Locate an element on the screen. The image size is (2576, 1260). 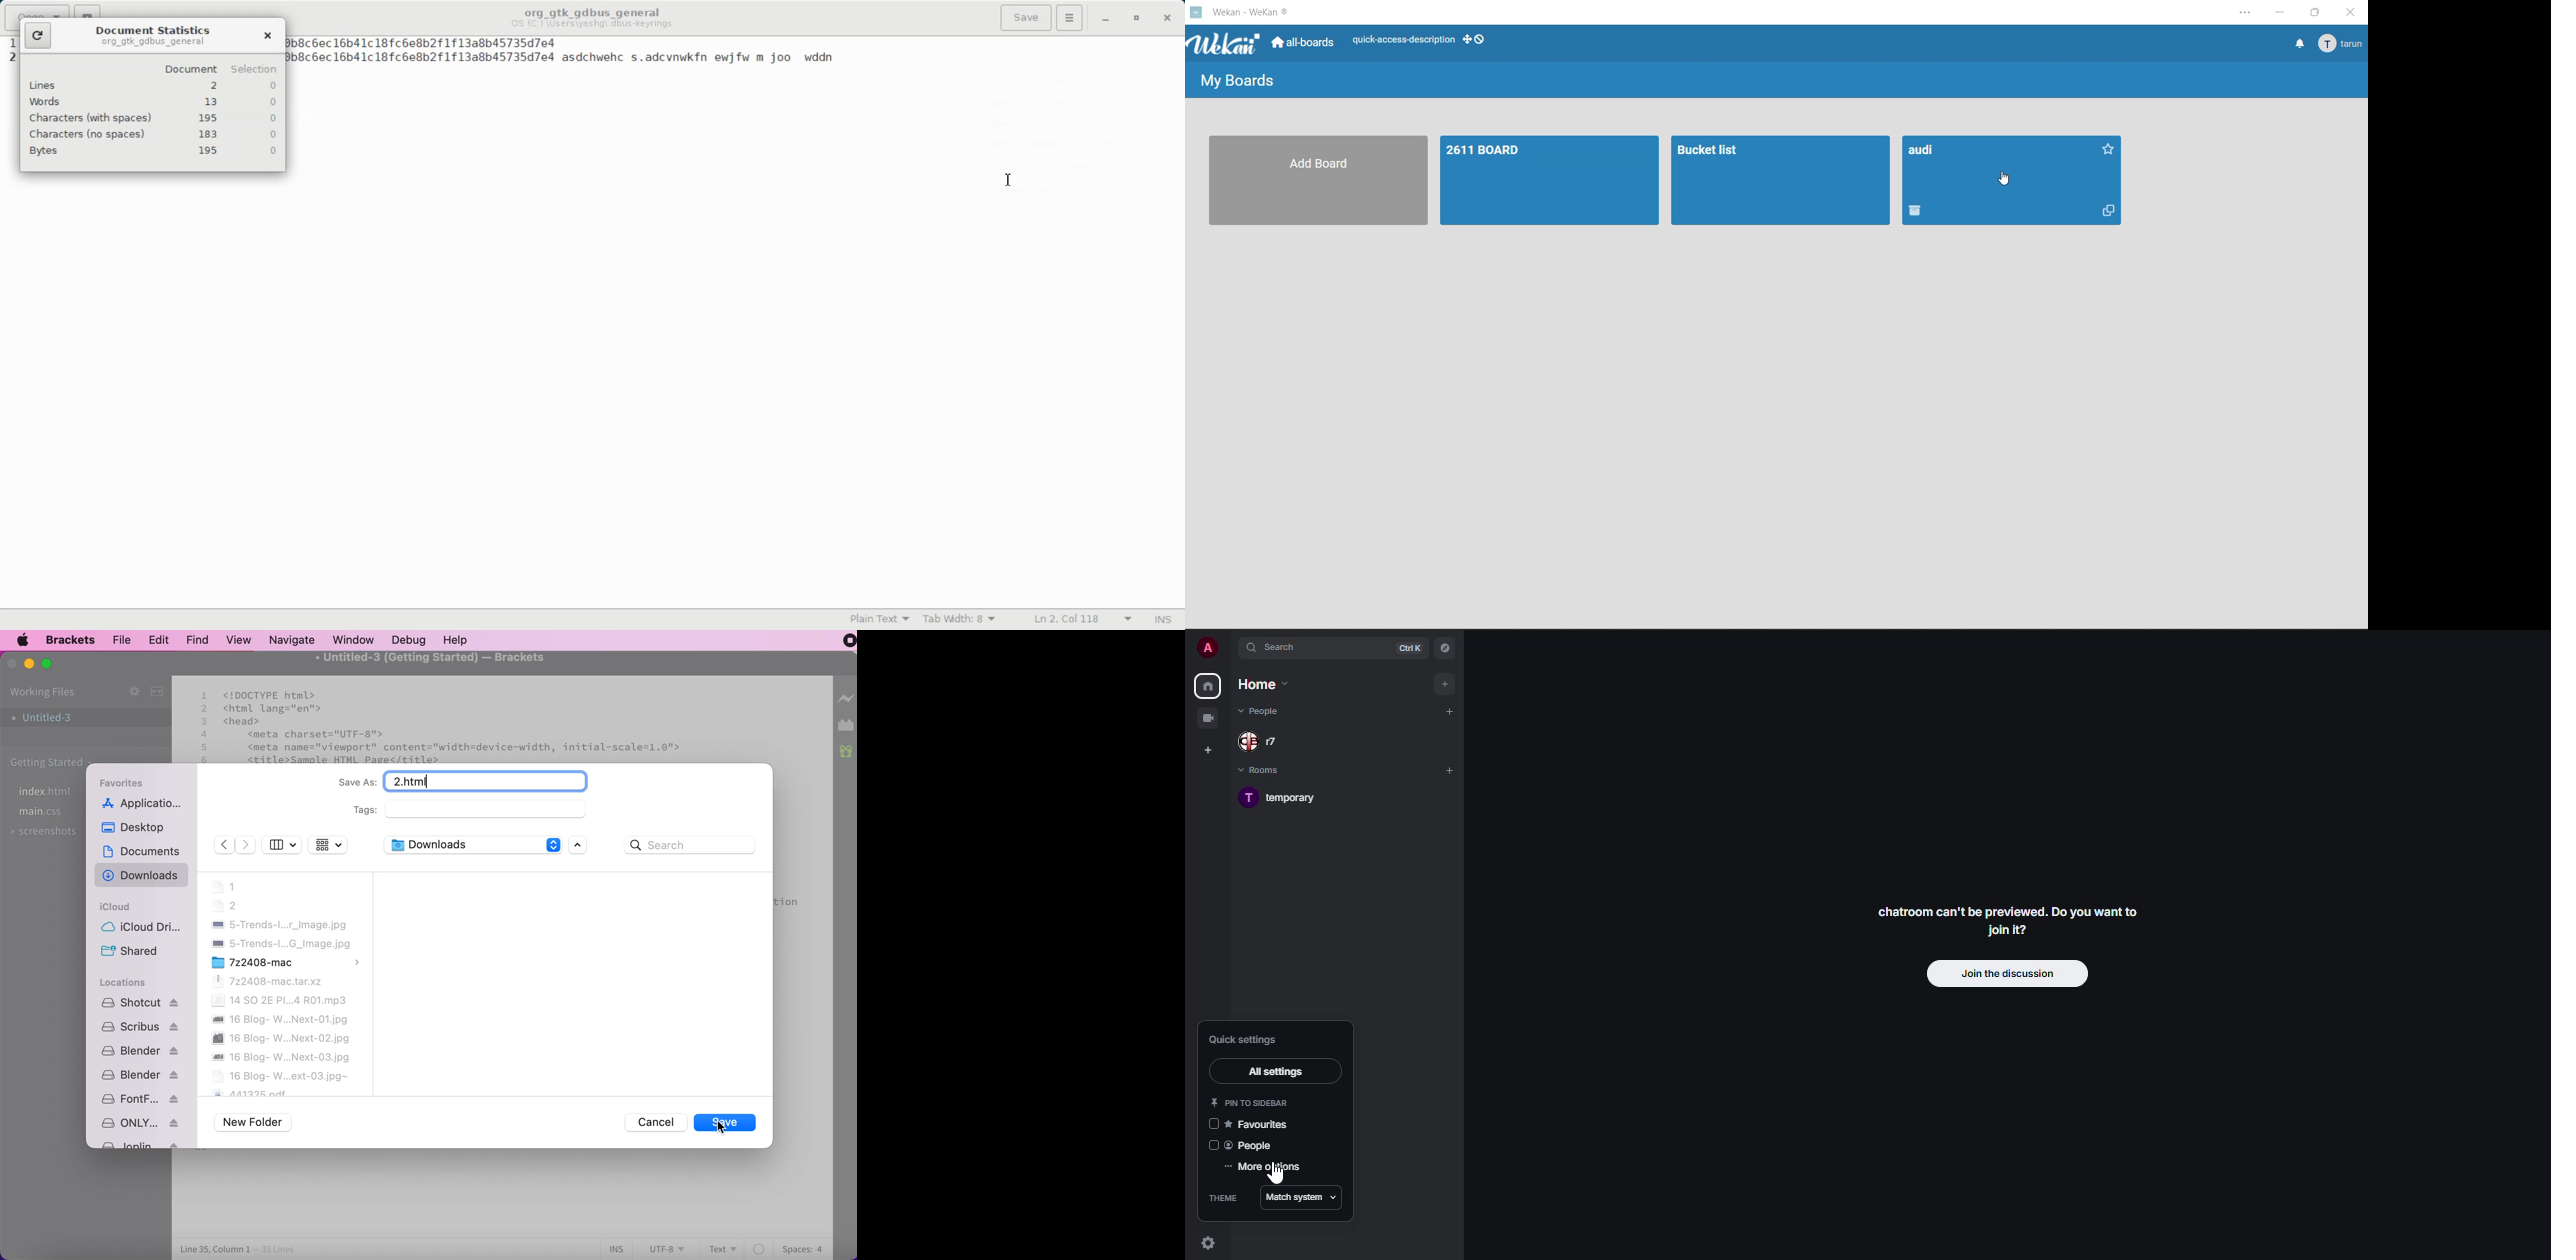
5-Trends-I...G_Image.jpg is located at coordinates (279, 944).